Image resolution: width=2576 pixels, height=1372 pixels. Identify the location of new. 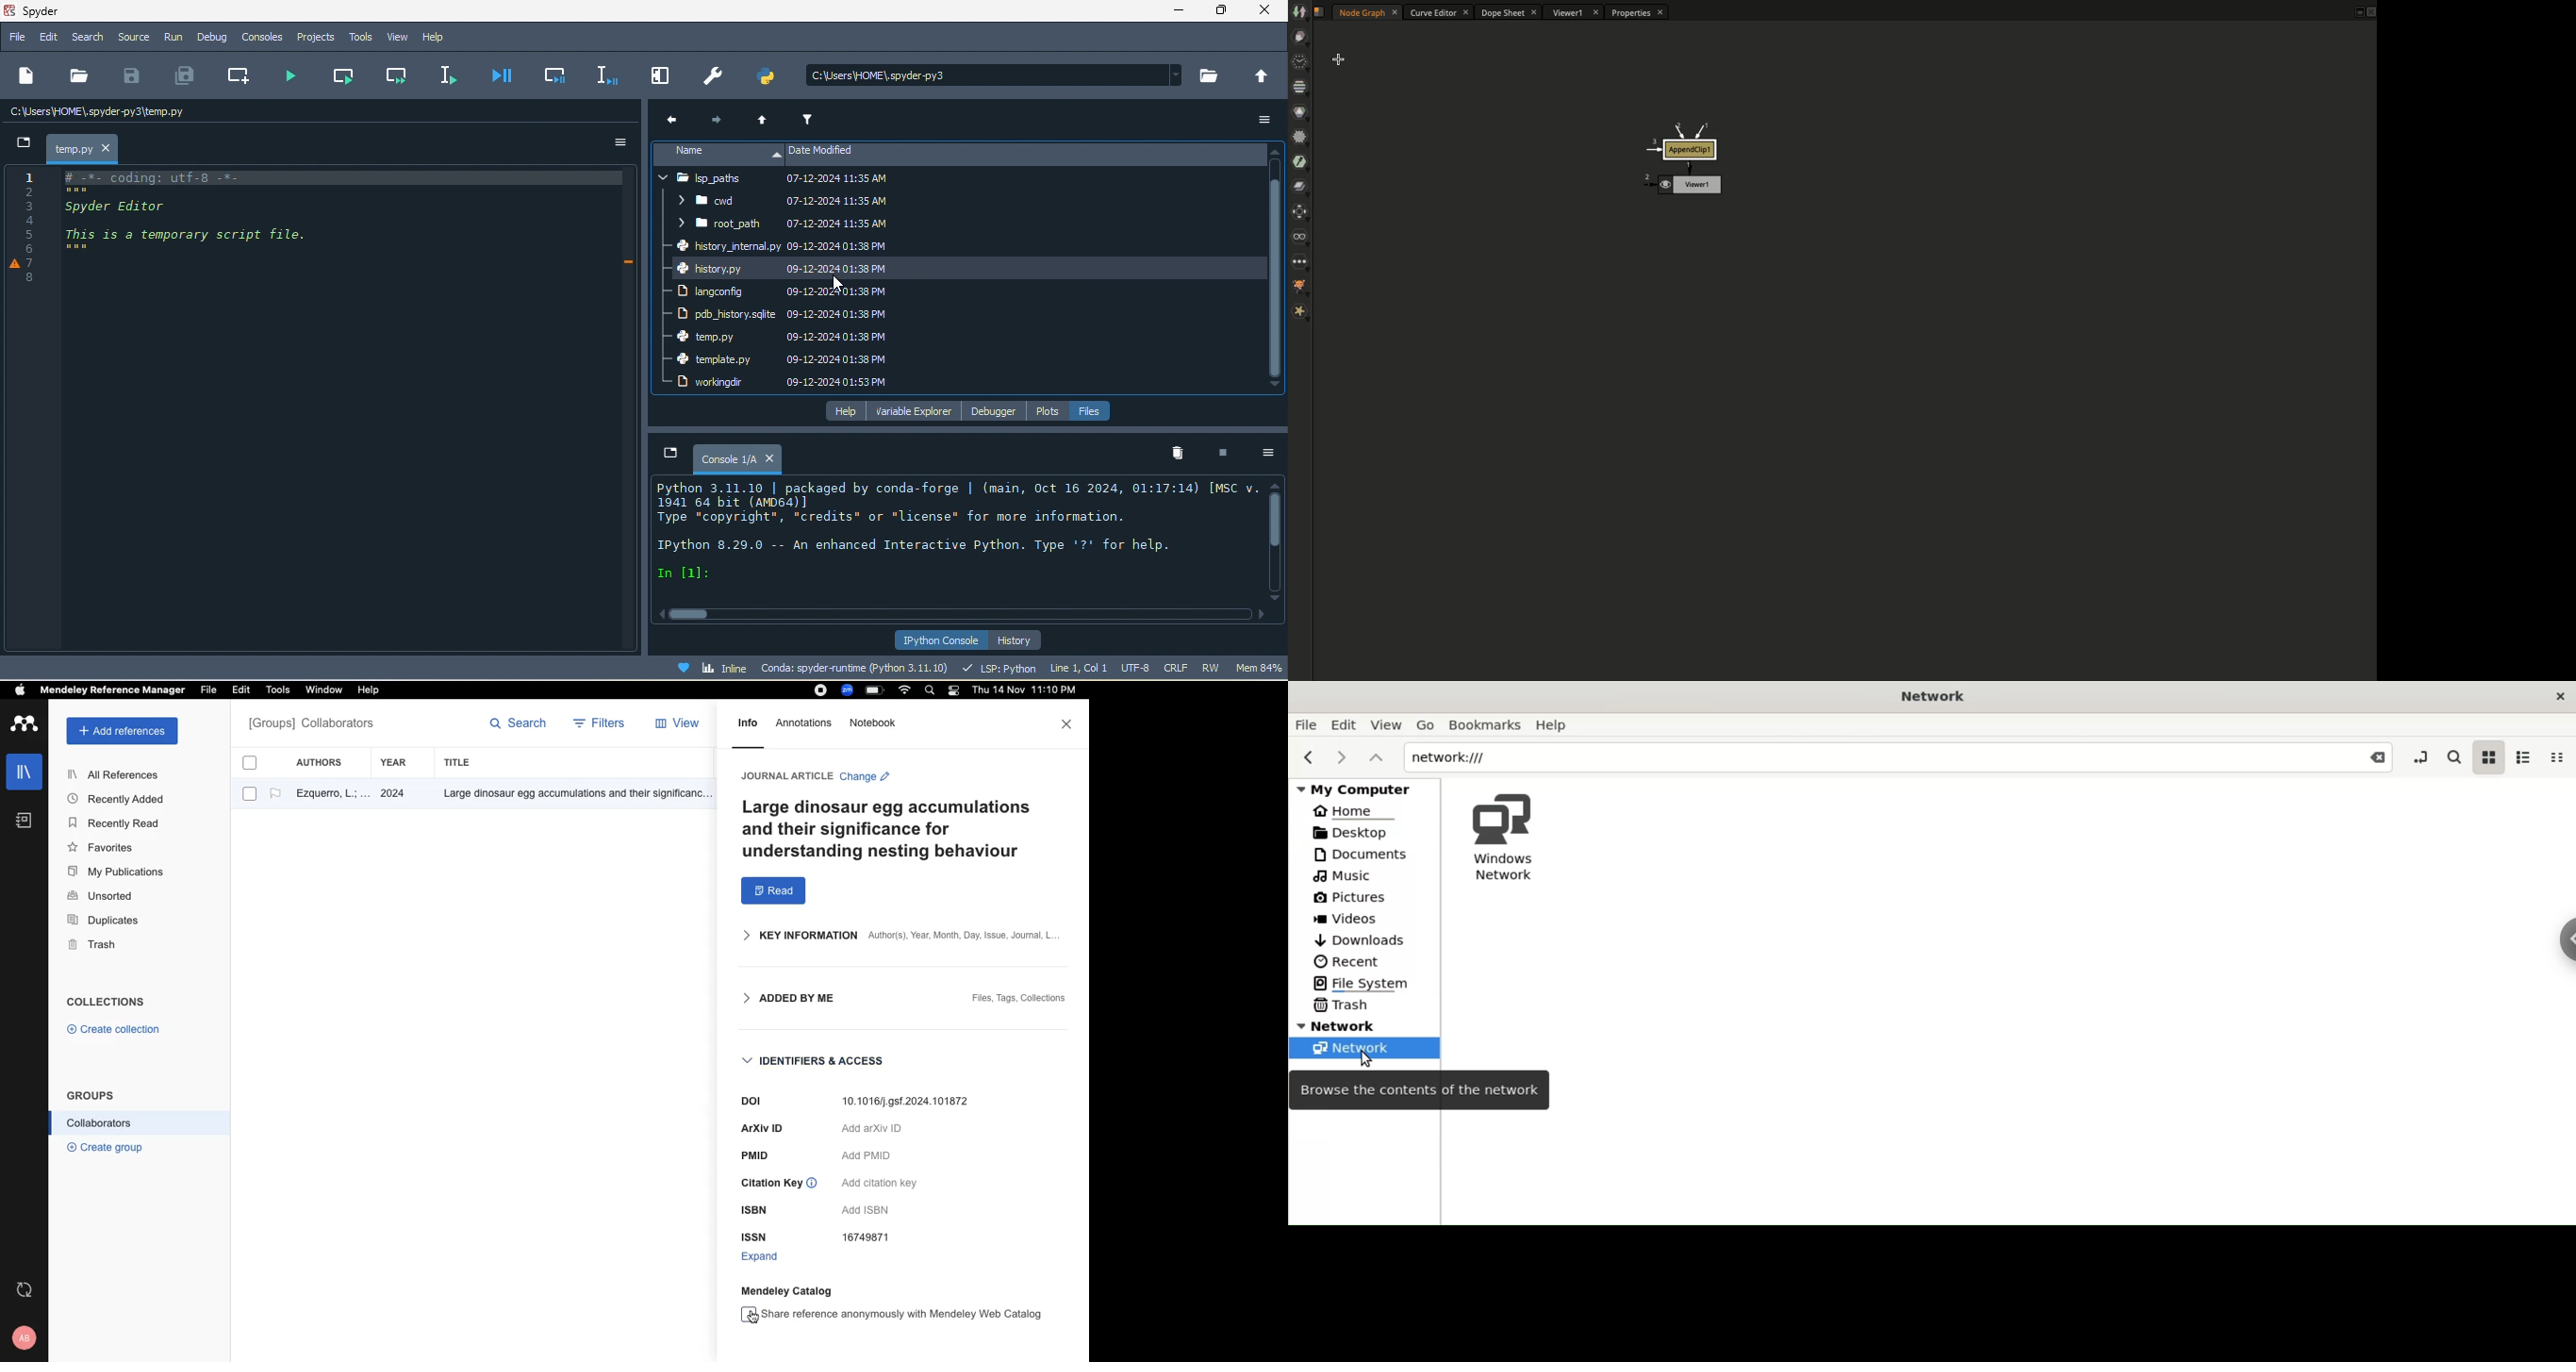
(32, 75).